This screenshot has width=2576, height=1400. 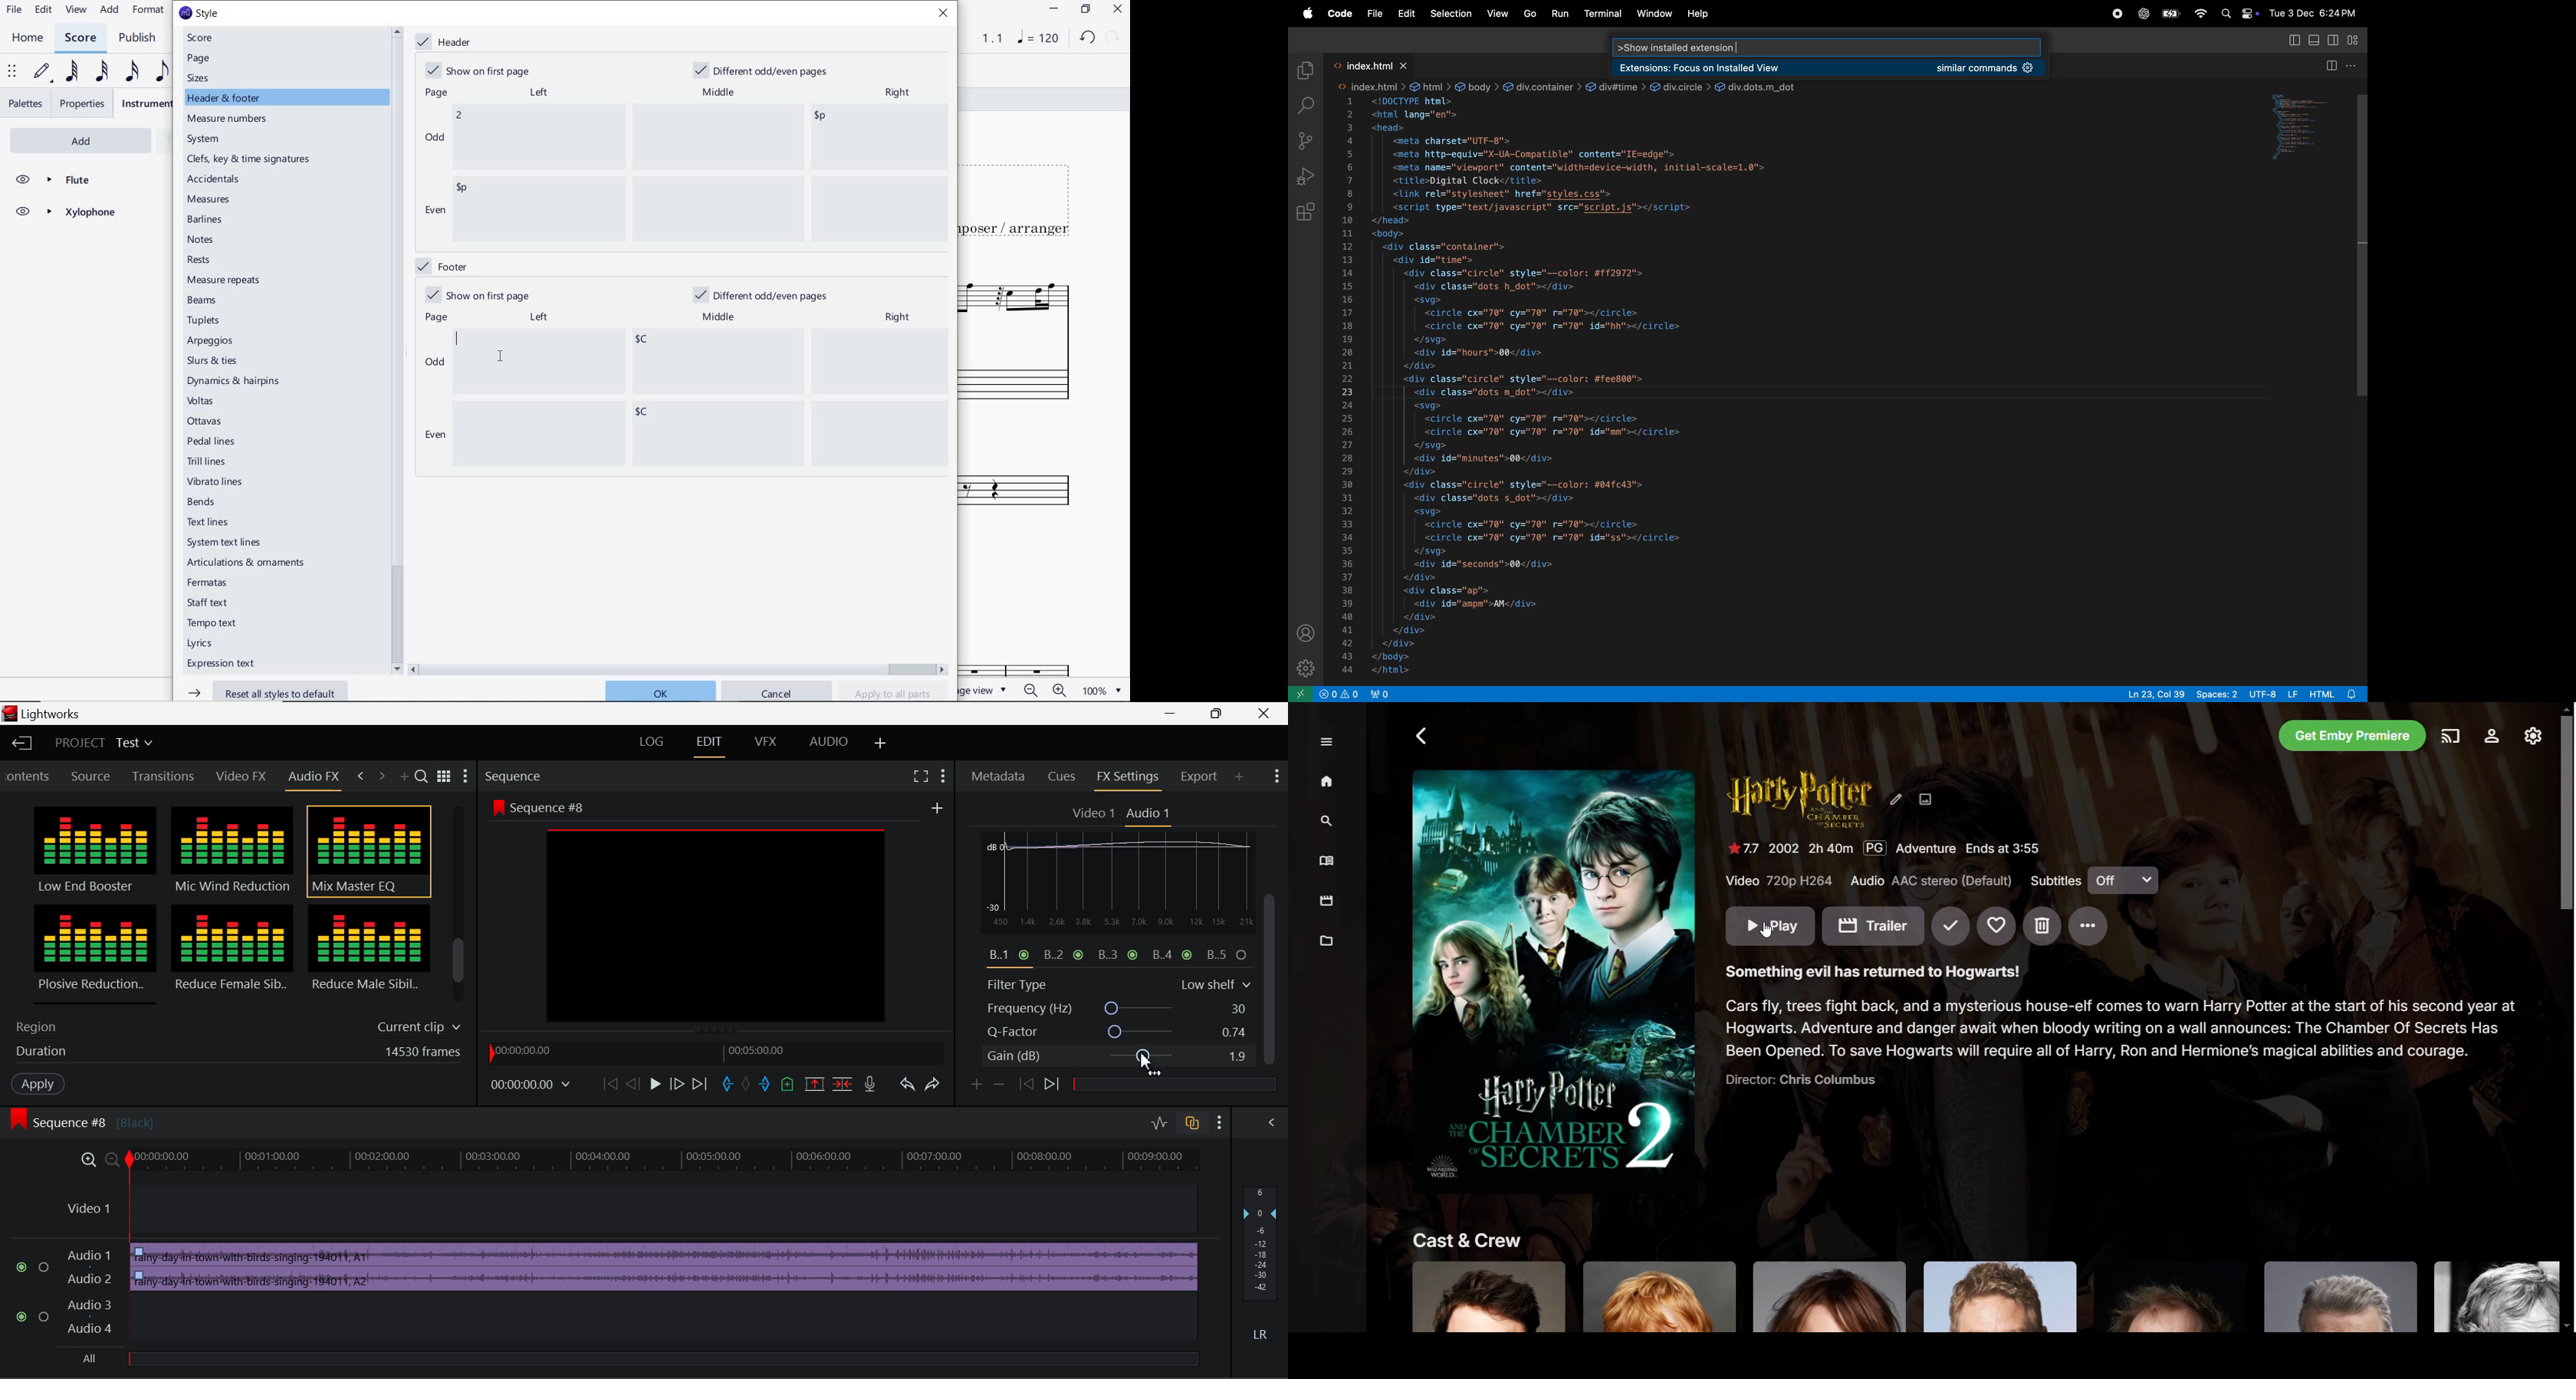 I want to click on explorer, so click(x=1305, y=66).